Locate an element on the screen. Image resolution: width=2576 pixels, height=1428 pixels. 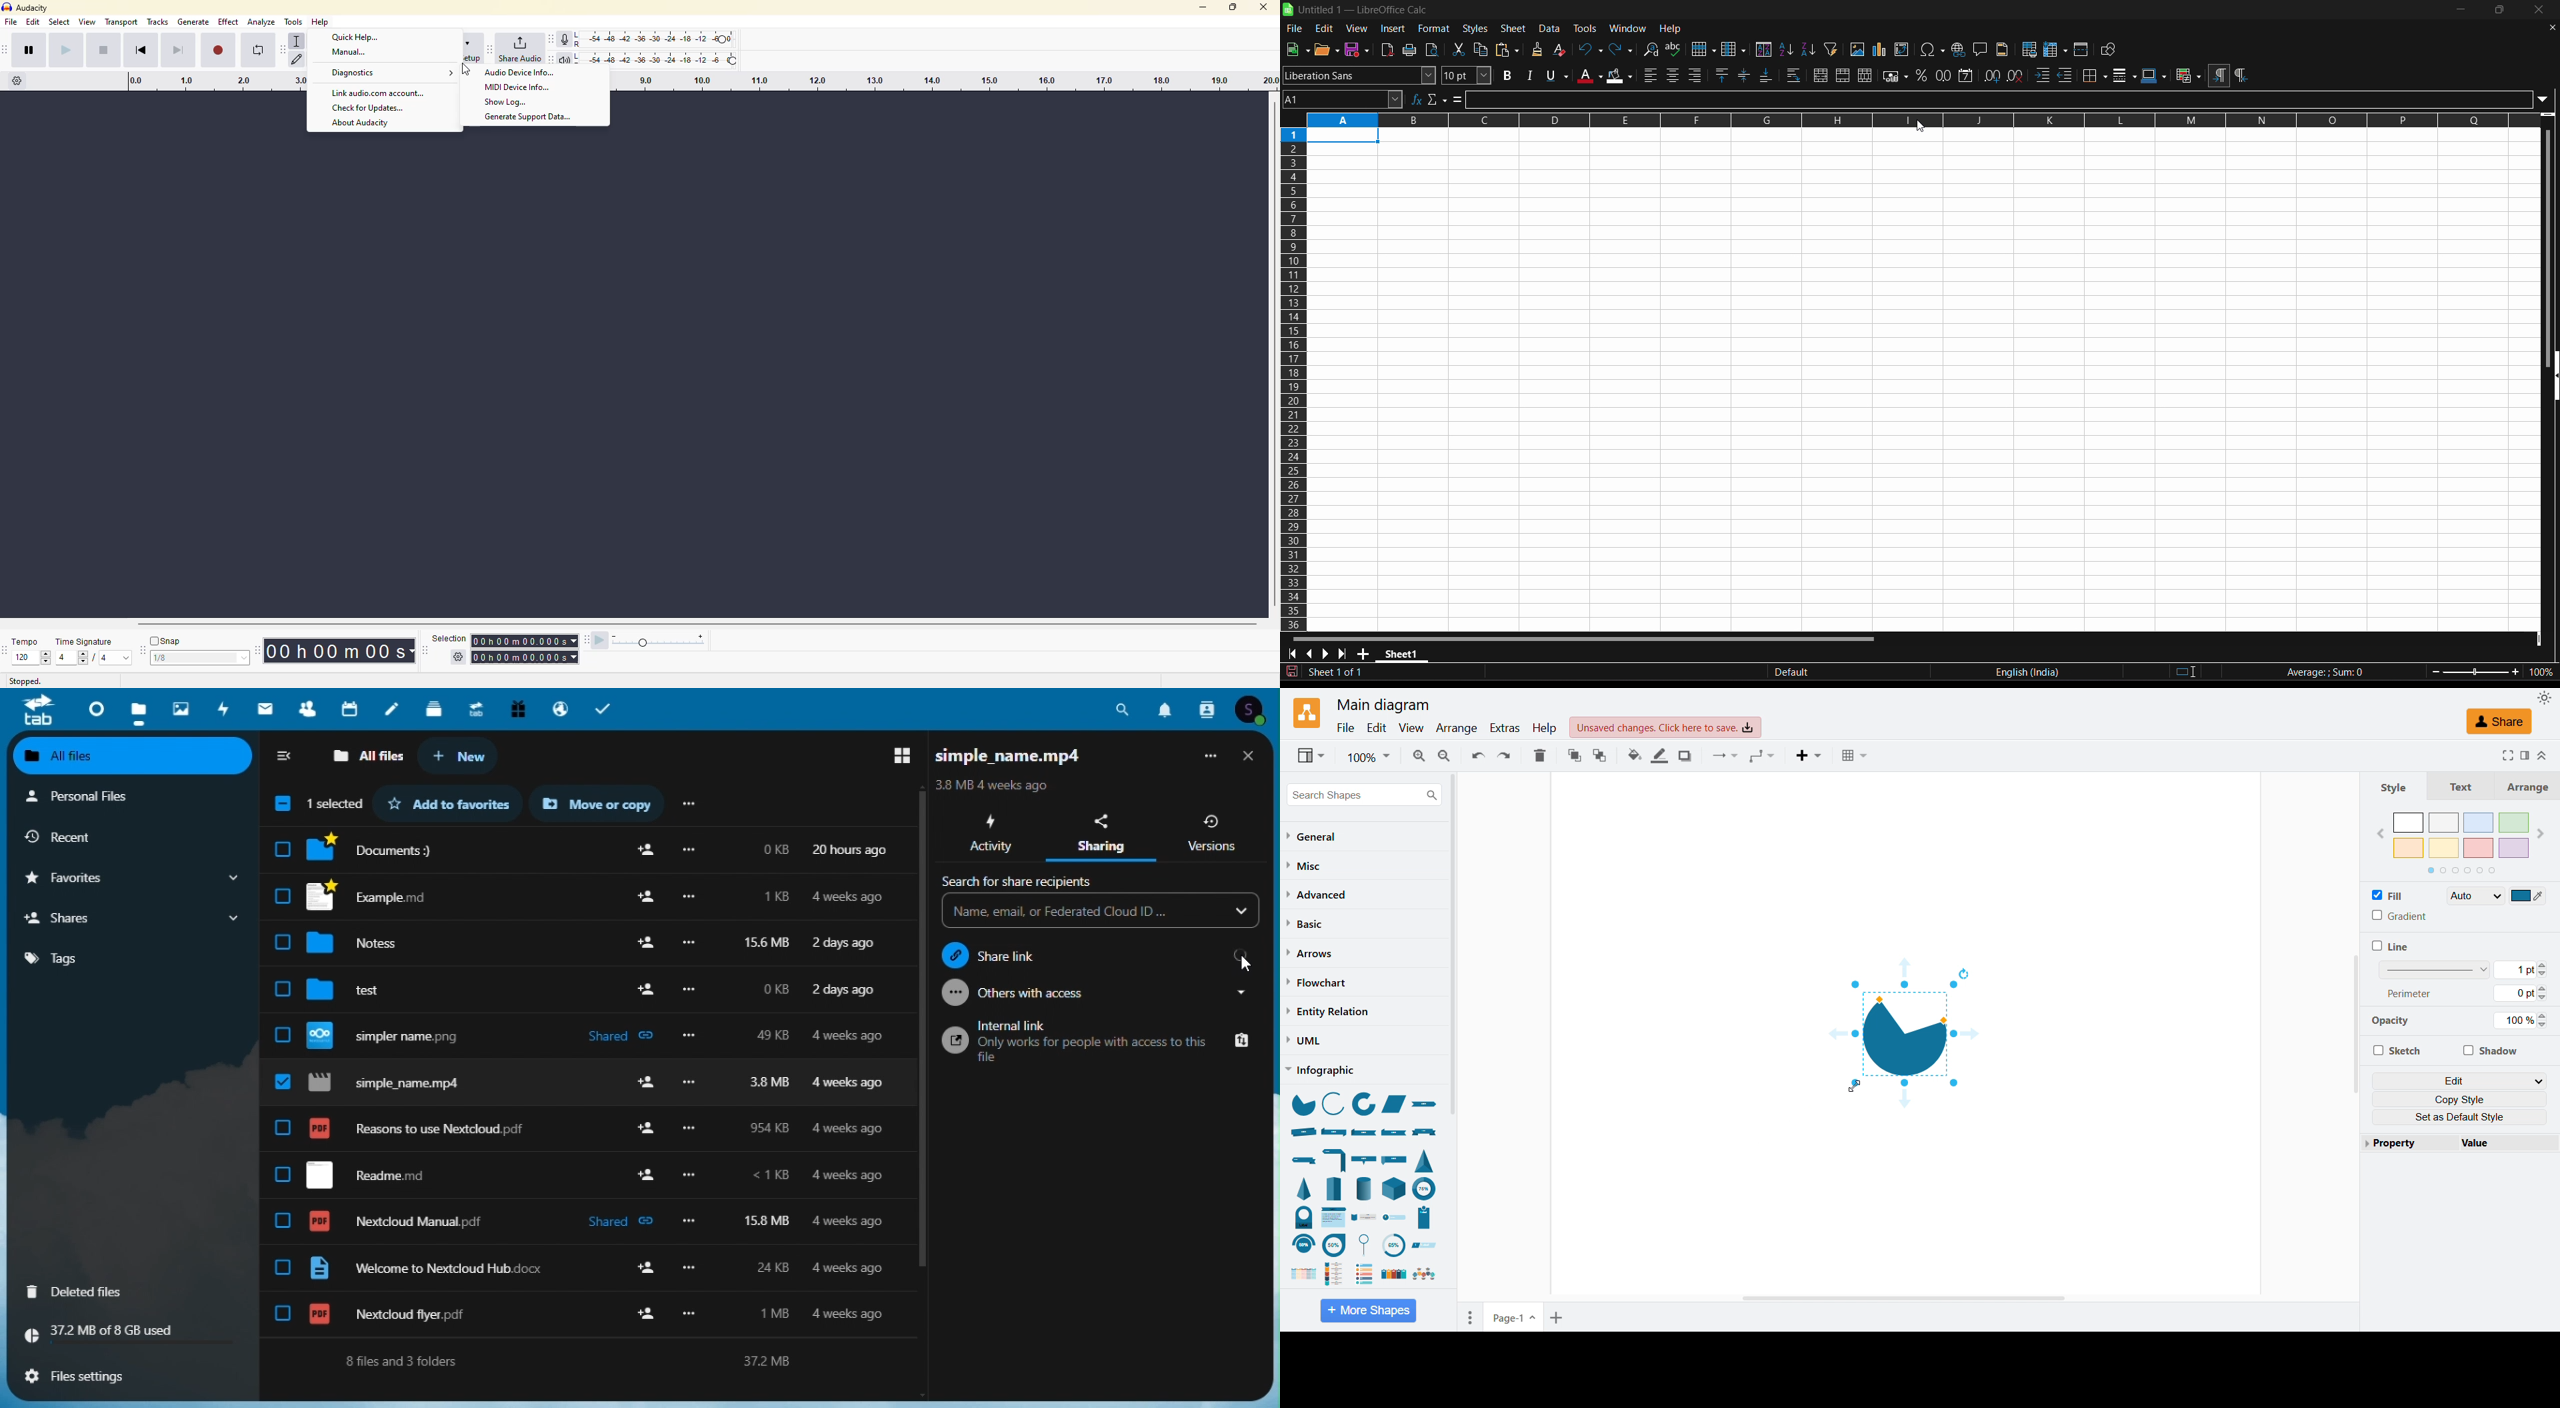
horizontal scroll bar is located at coordinates (1586, 636).